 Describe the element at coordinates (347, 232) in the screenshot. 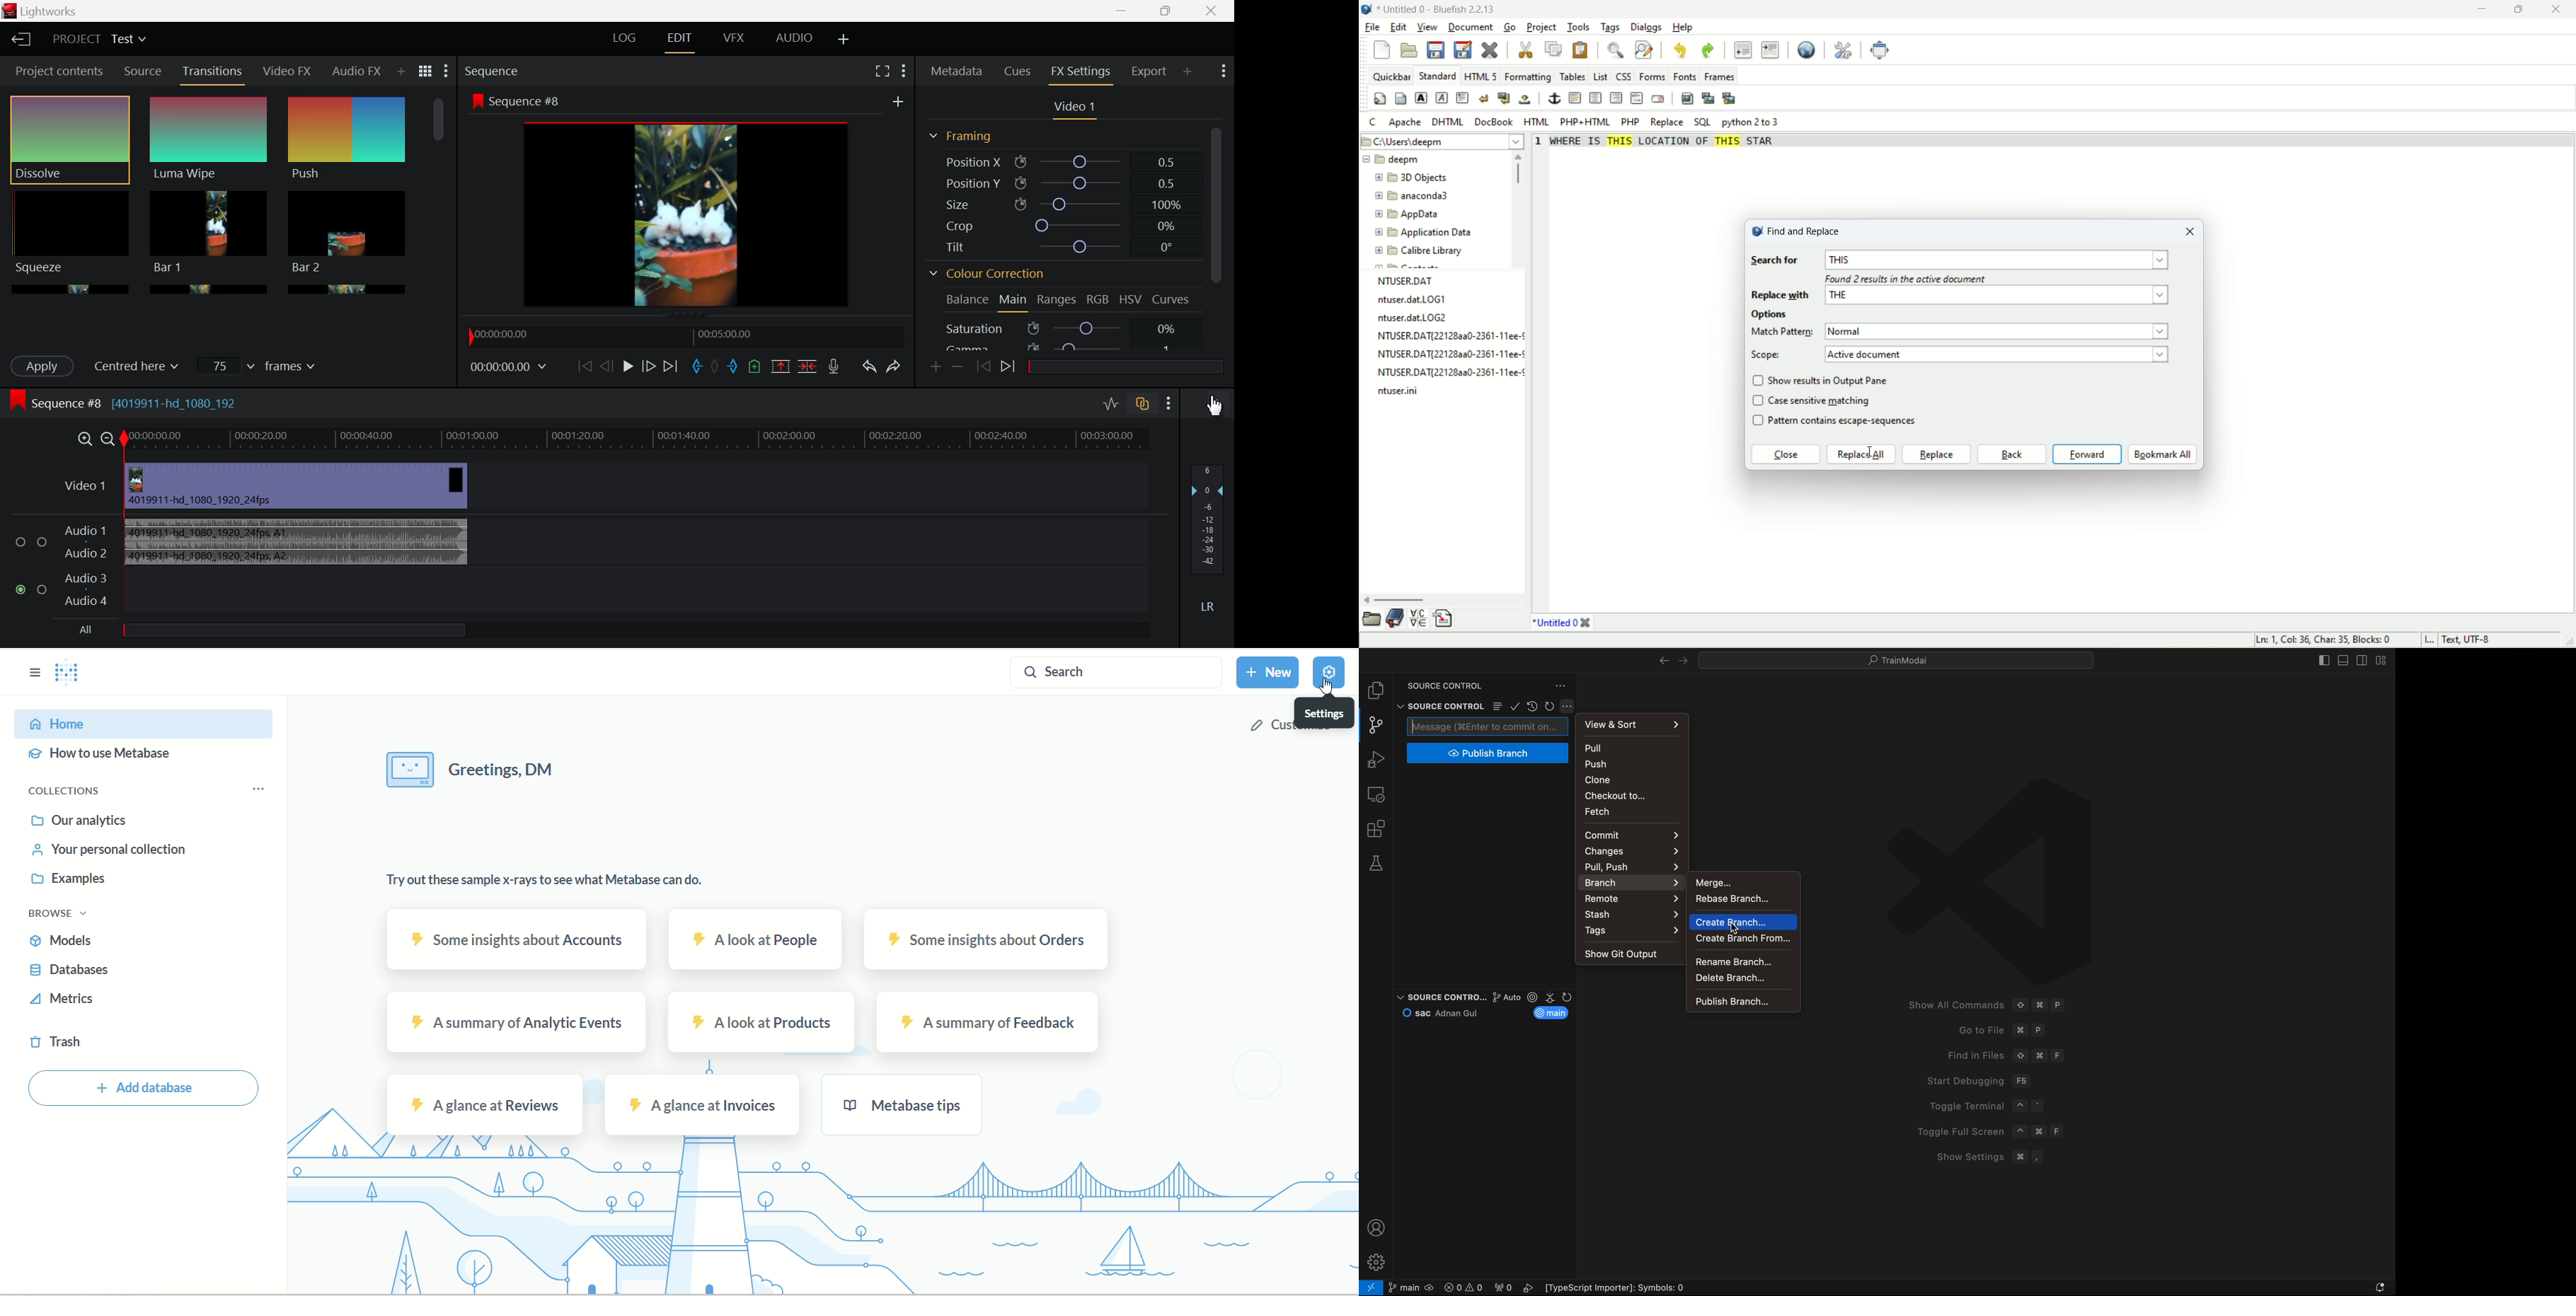

I see `Bar 1` at that location.